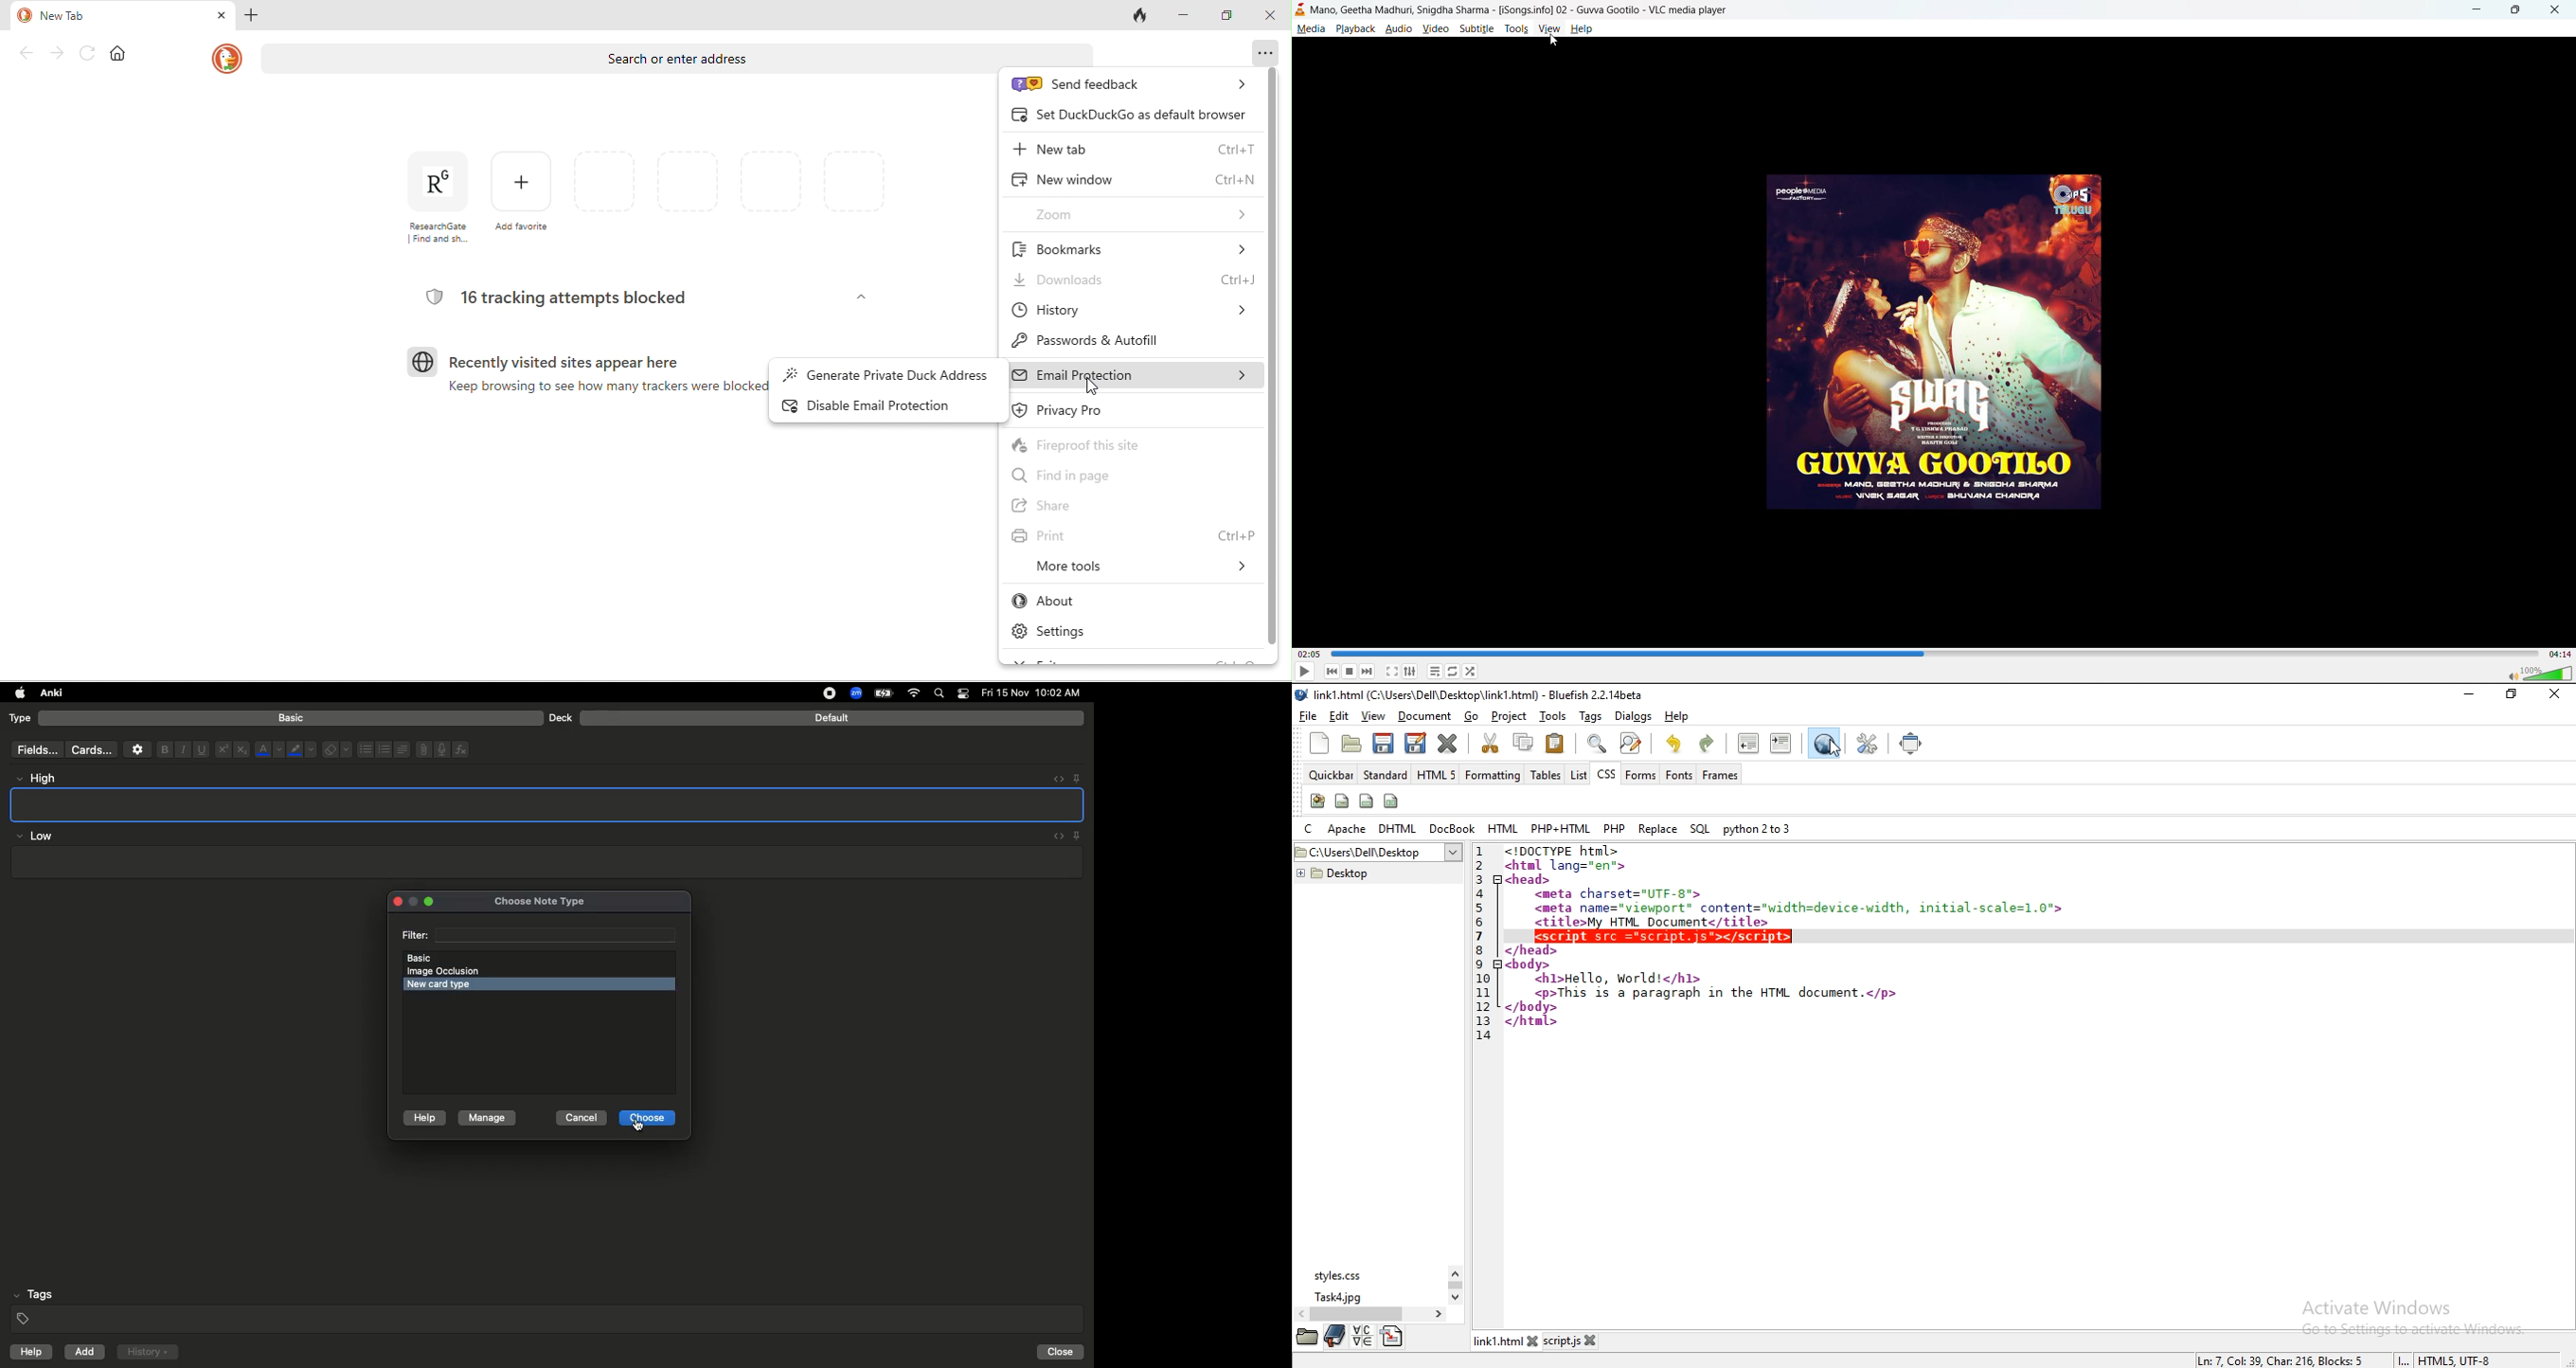 The image size is (2576, 1372). What do you see at coordinates (1758, 828) in the screenshot?
I see `python 2 to 3` at bounding box center [1758, 828].